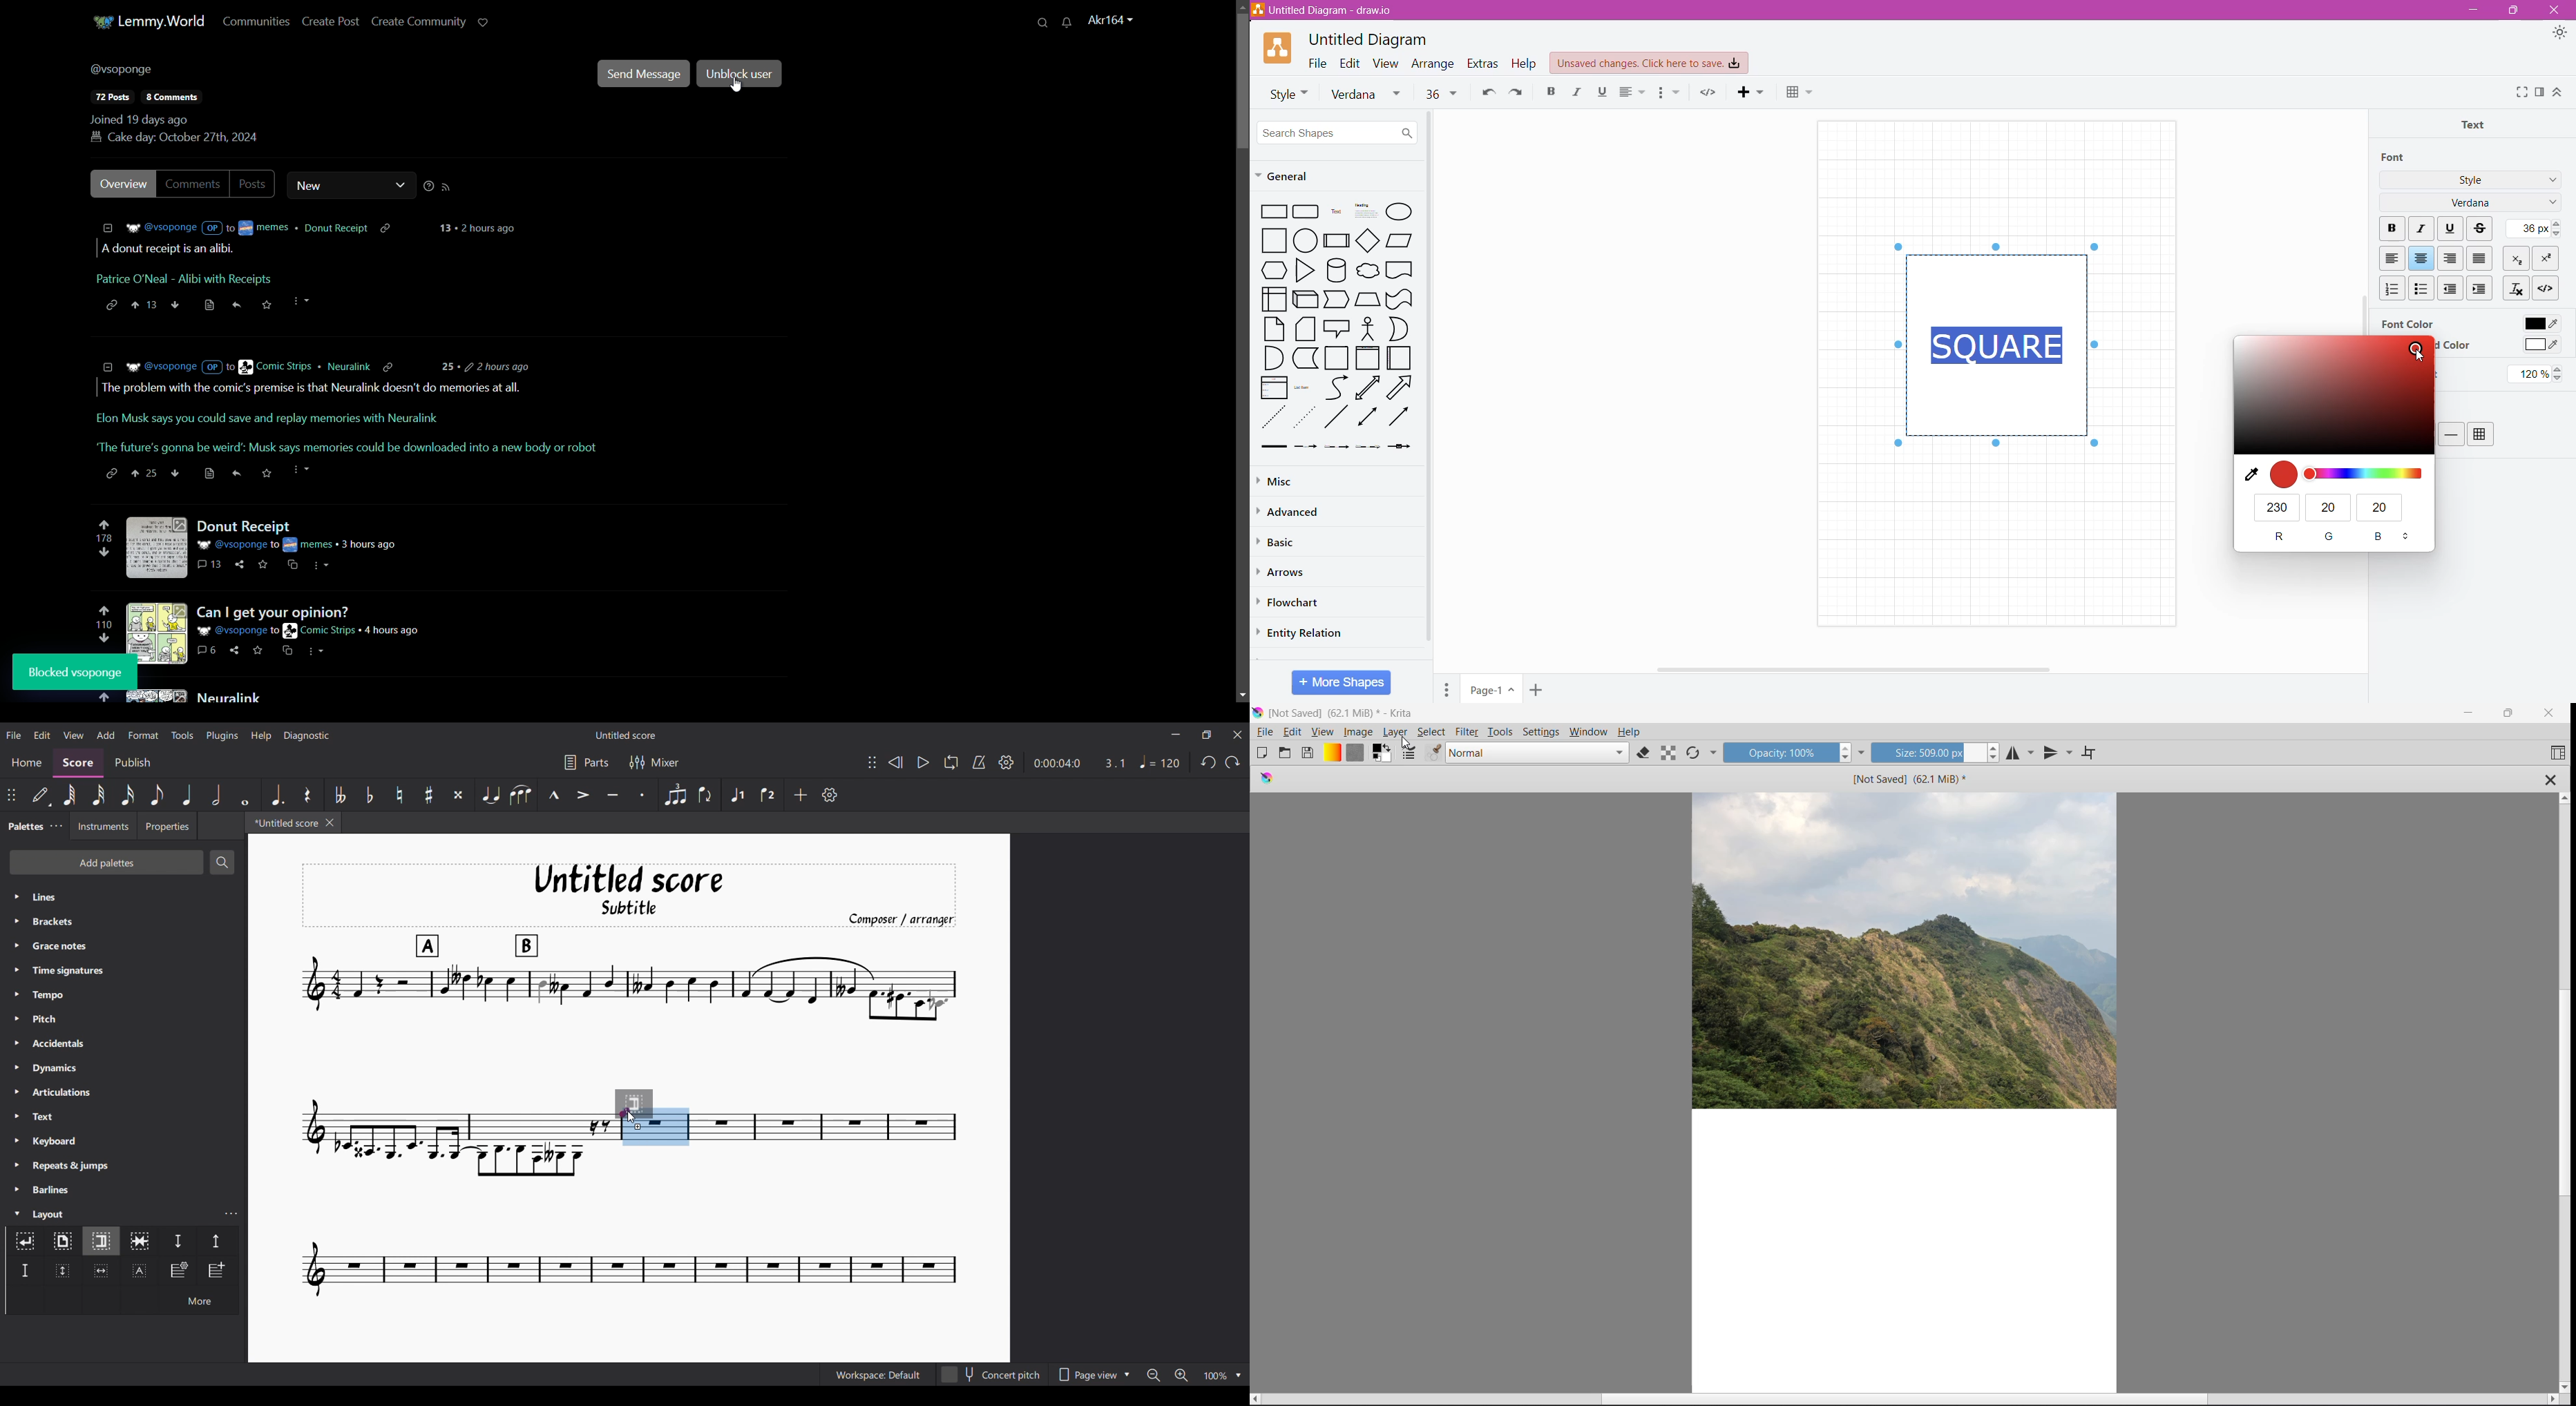 Image resolution: width=2576 pixels, height=1428 pixels. I want to click on Upward line, so click(1367, 387).